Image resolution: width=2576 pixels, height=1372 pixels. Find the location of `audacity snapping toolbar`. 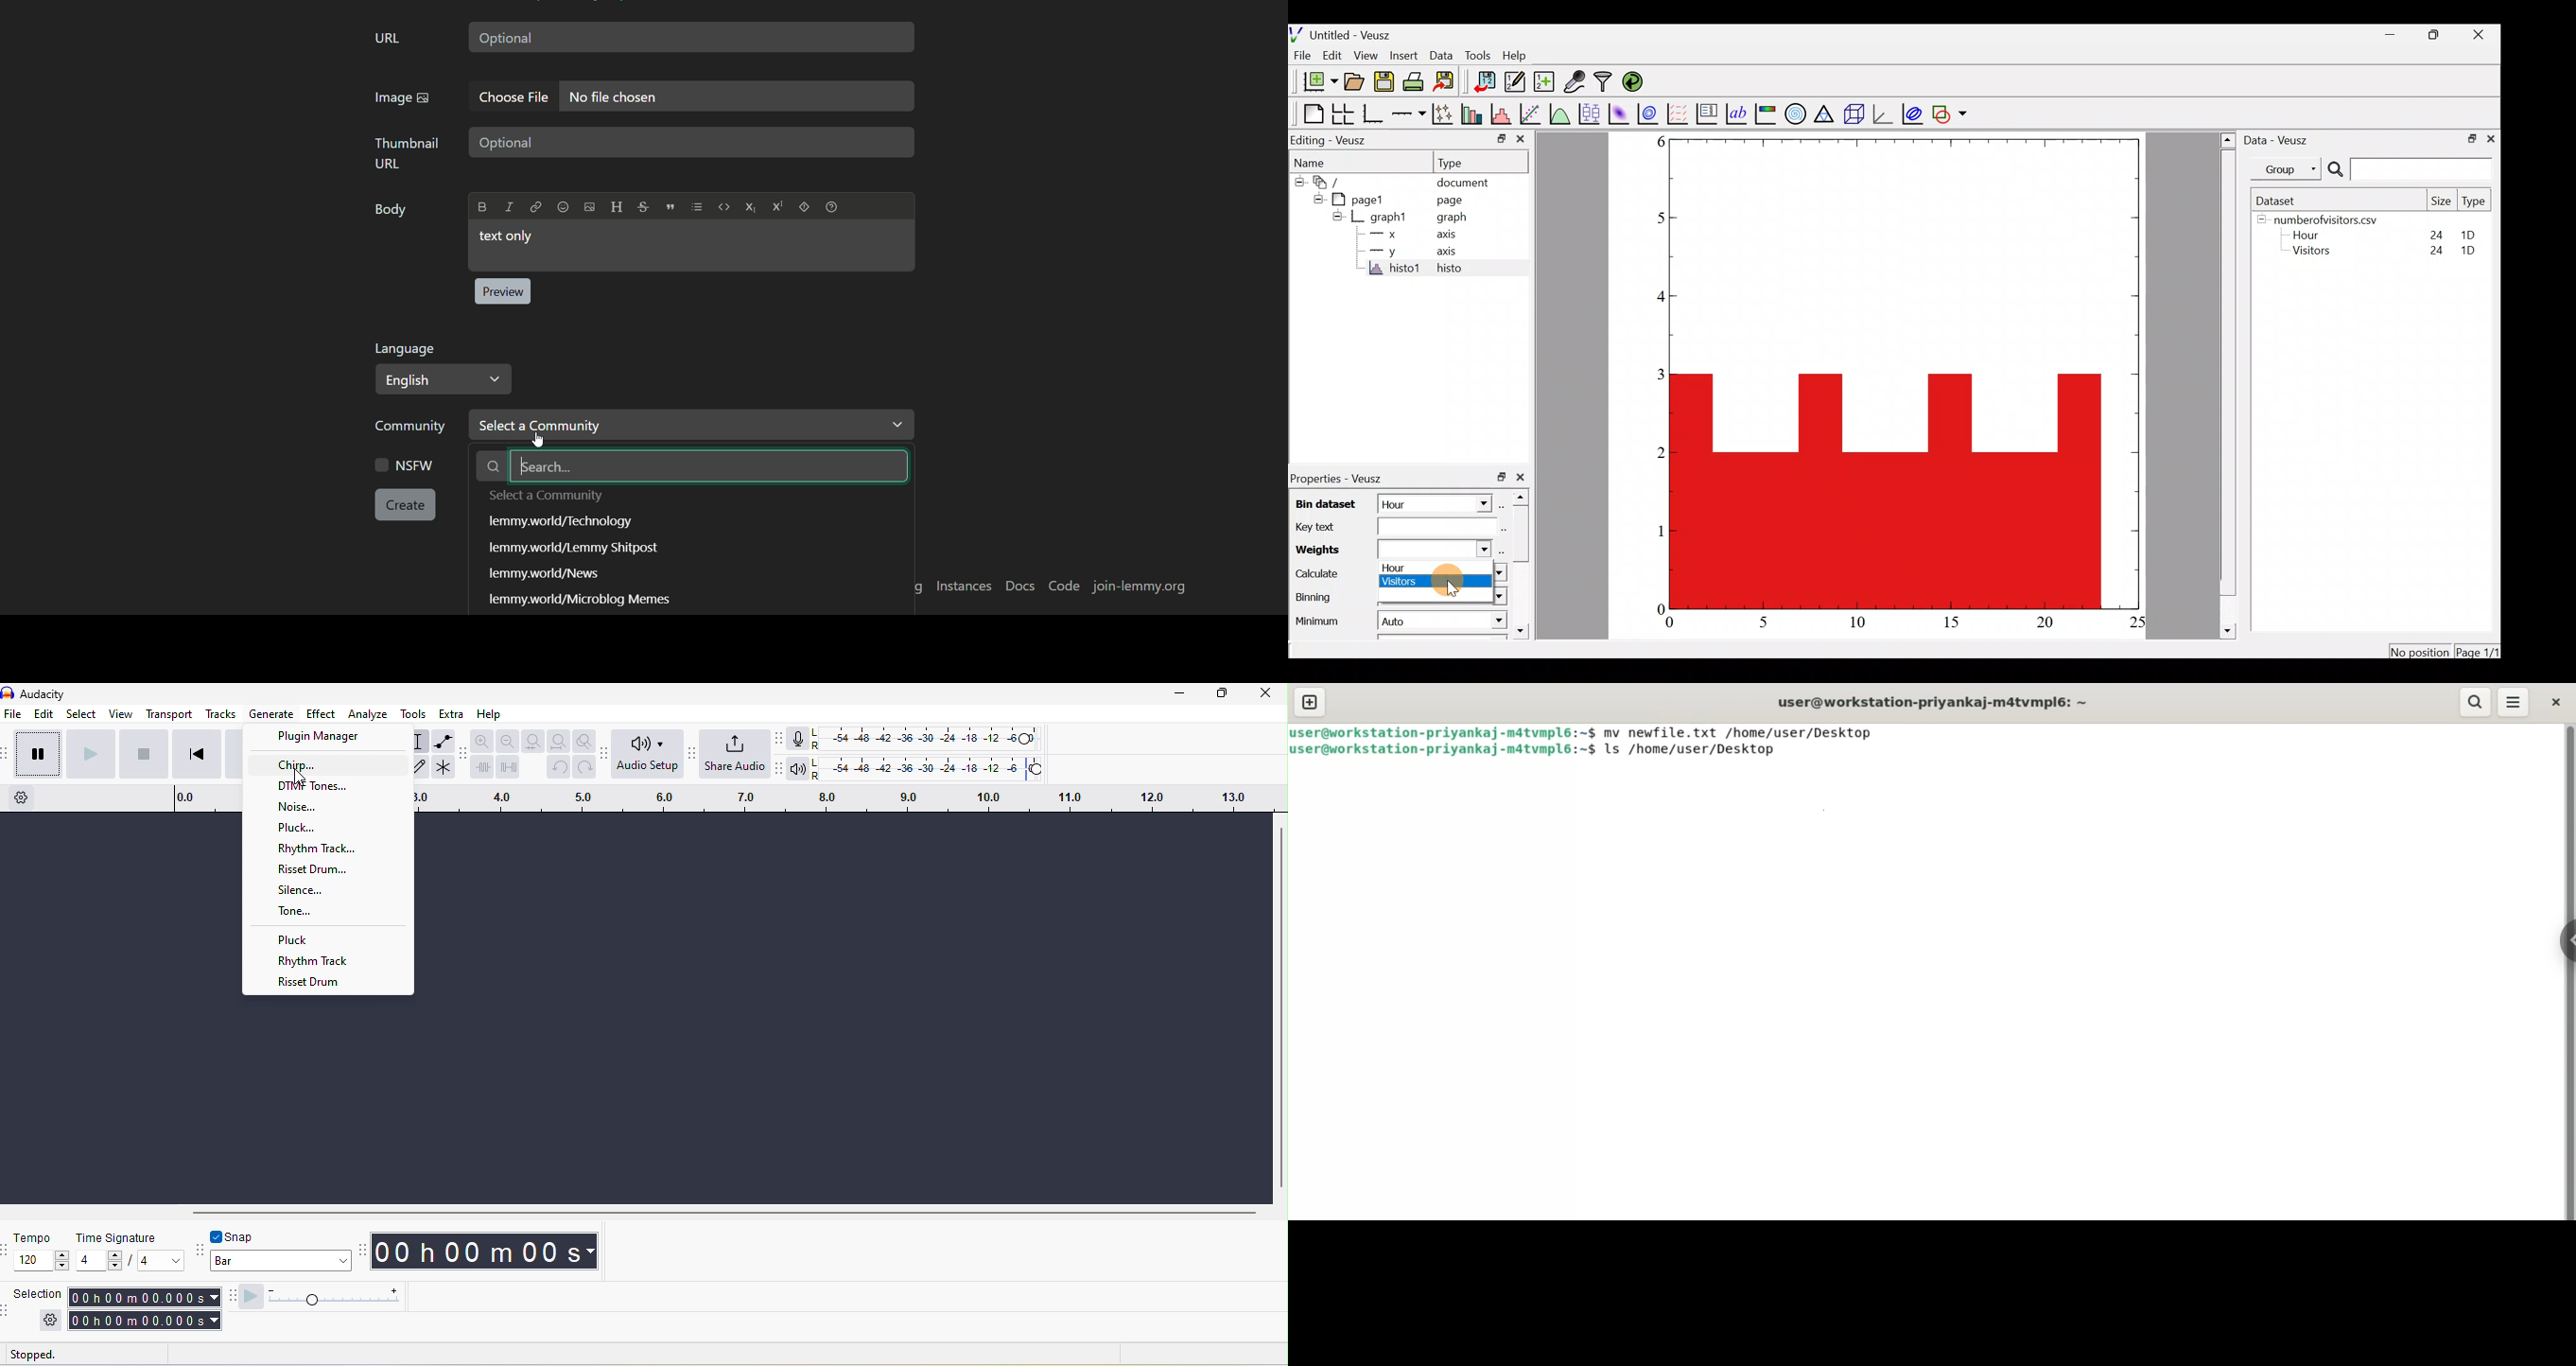

audacity snapping toolbar is located at coordinates (201, 1248).